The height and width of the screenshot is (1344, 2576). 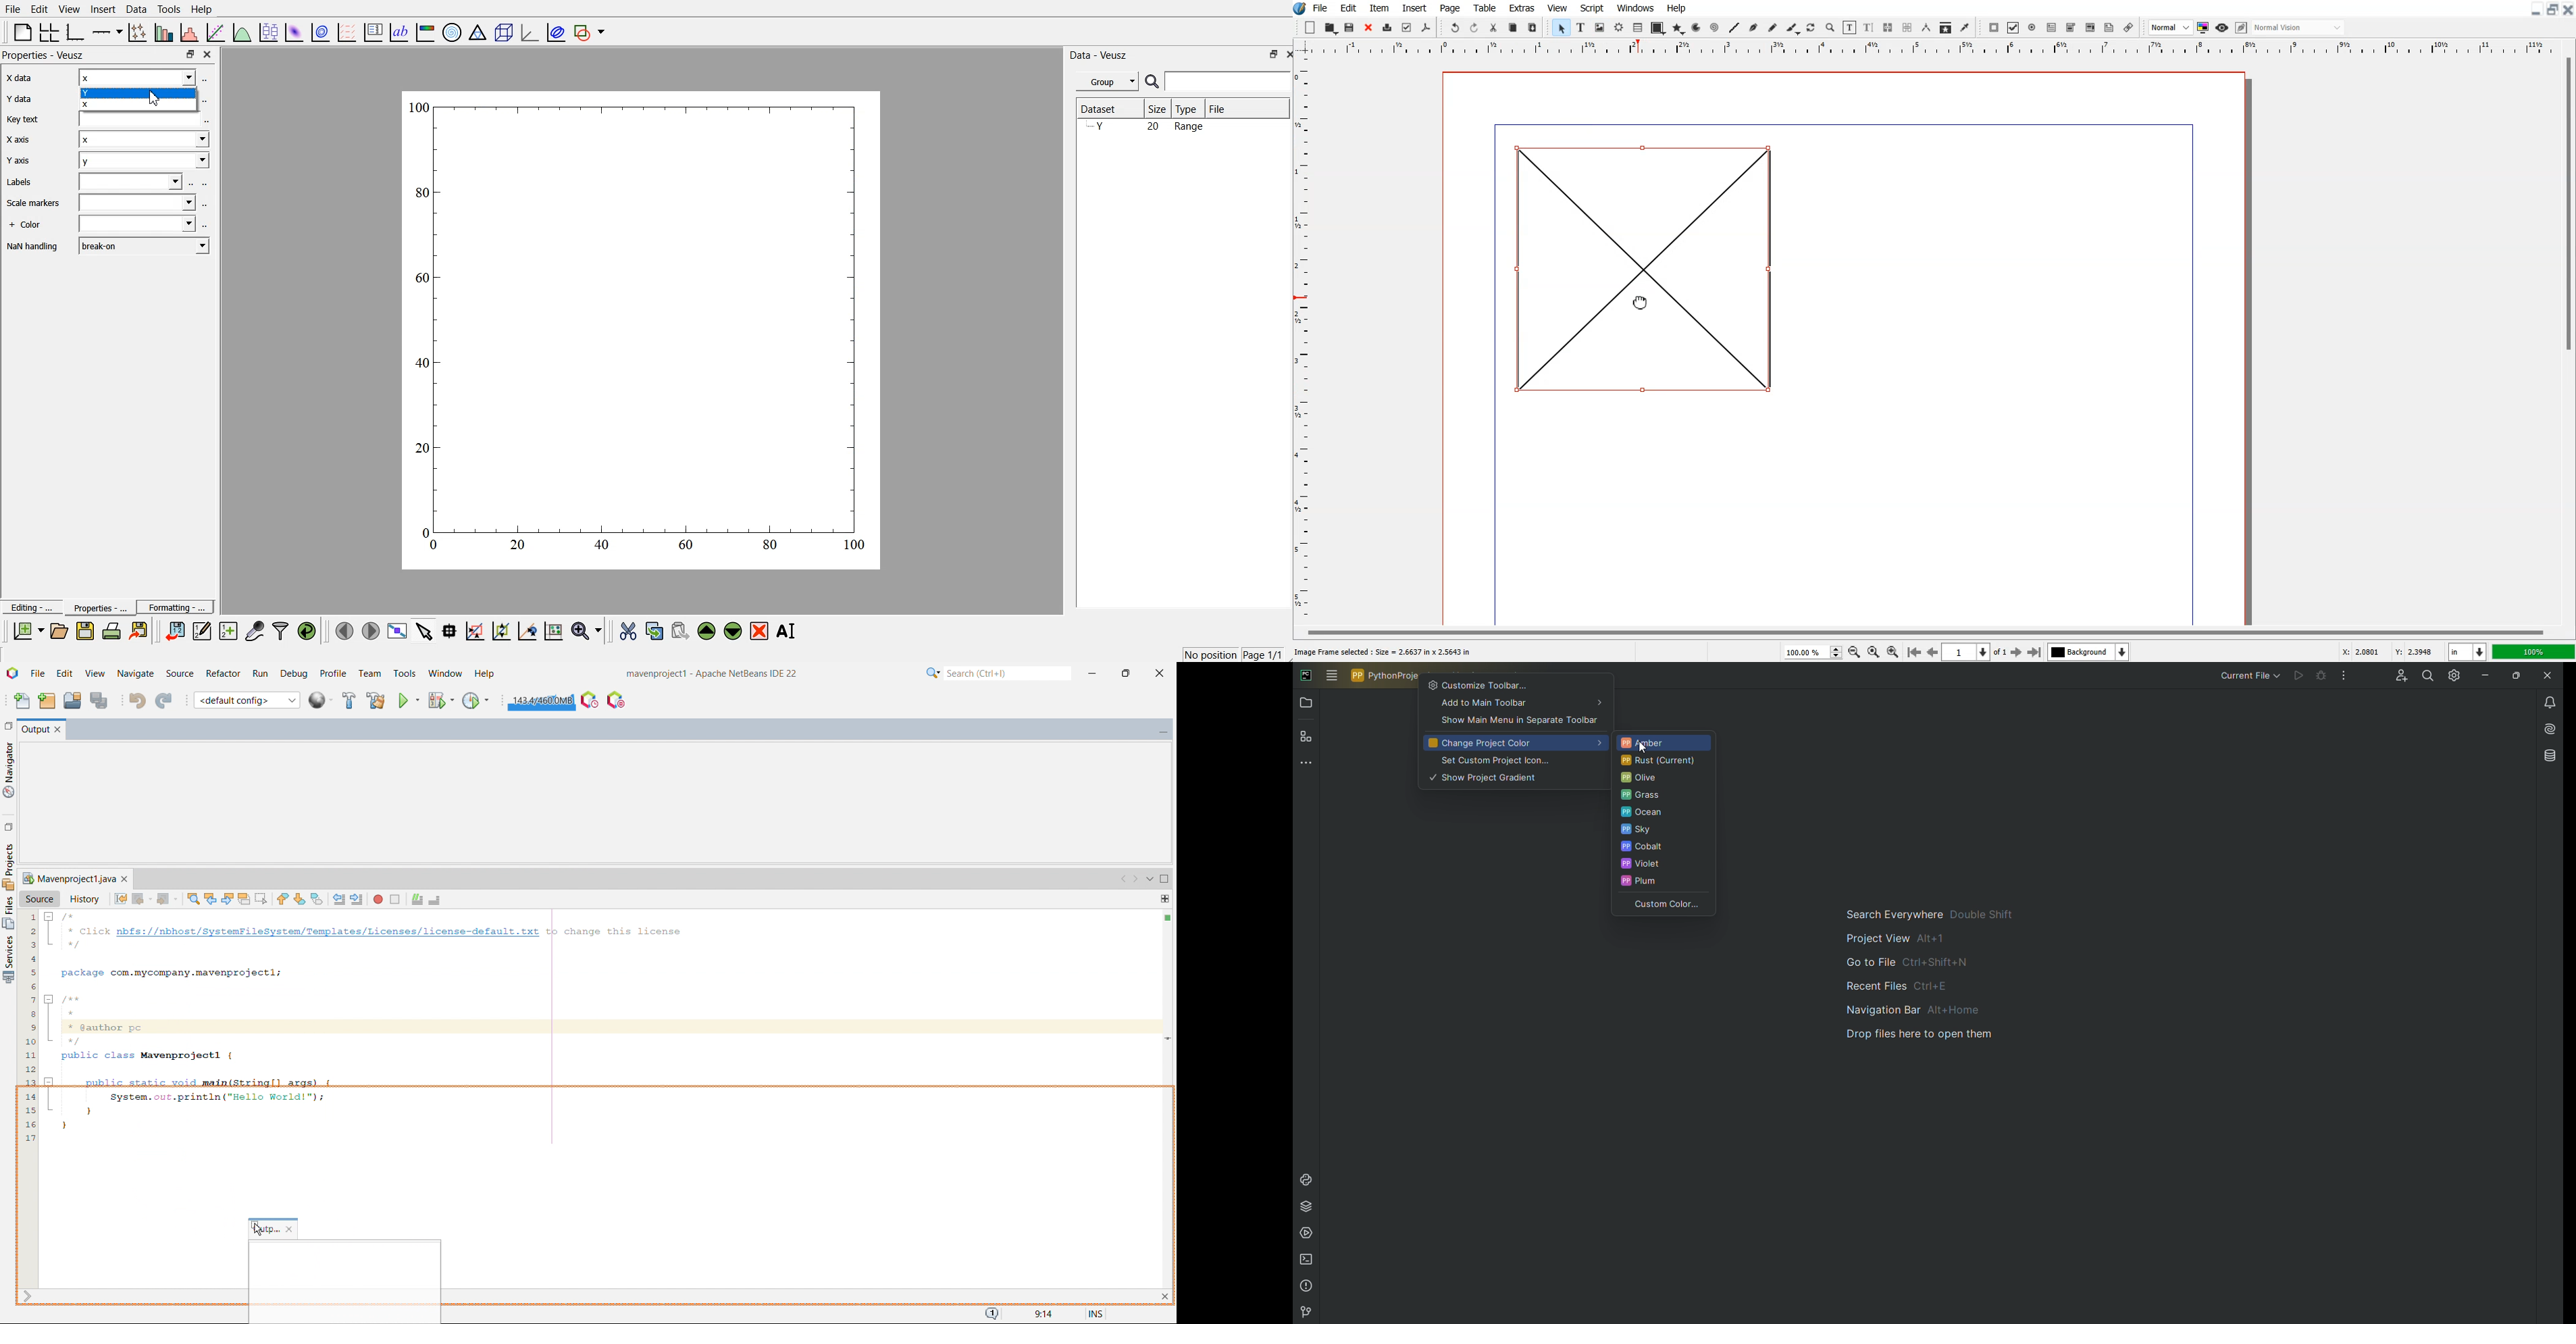 What do you see at coordinates (475, 630) in the screenshot?
I see `click to draw rectangle` at bounding box center [475, 630].